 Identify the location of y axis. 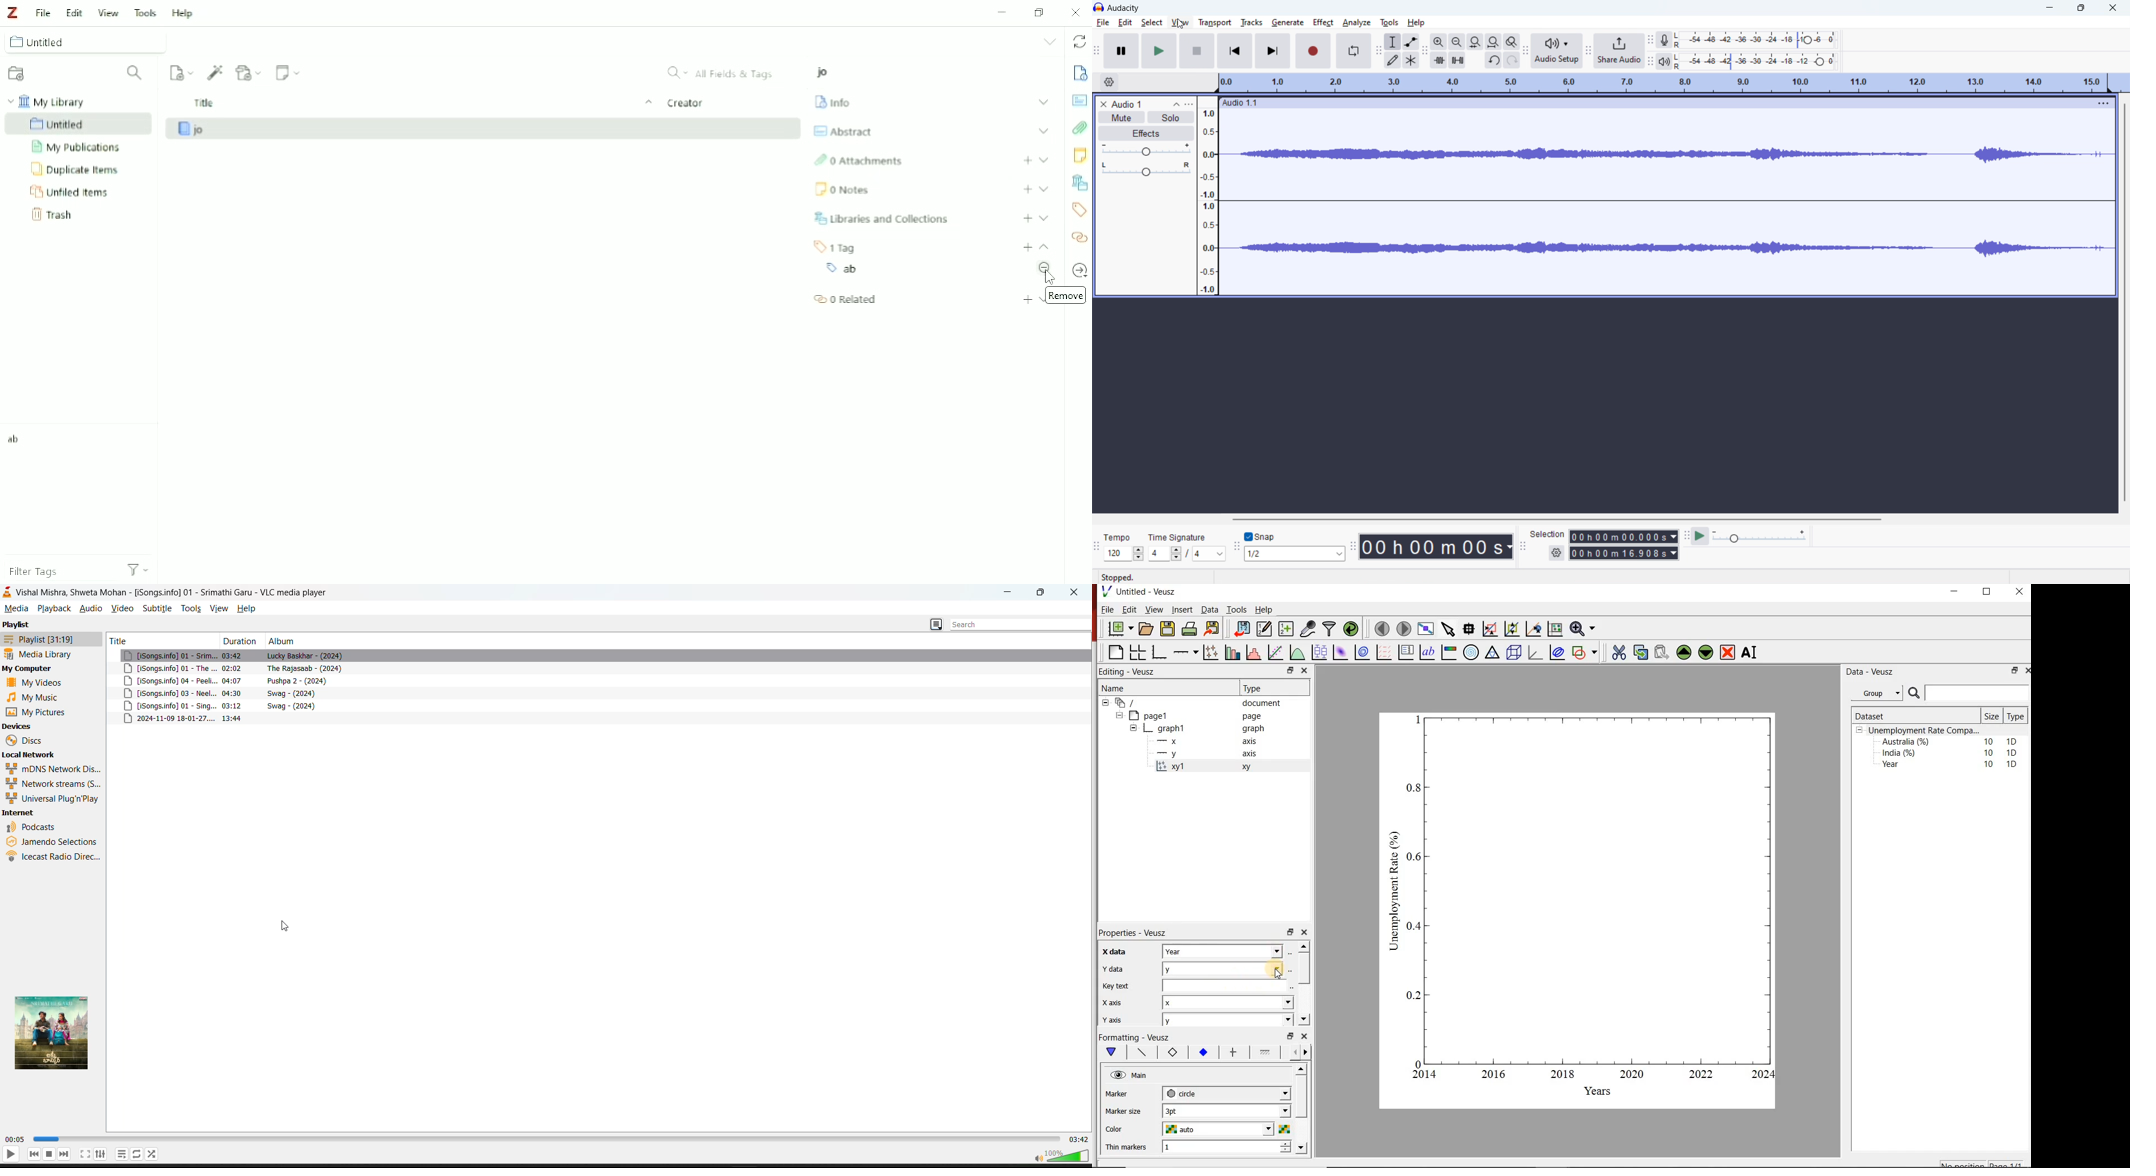
(1119, 1018).